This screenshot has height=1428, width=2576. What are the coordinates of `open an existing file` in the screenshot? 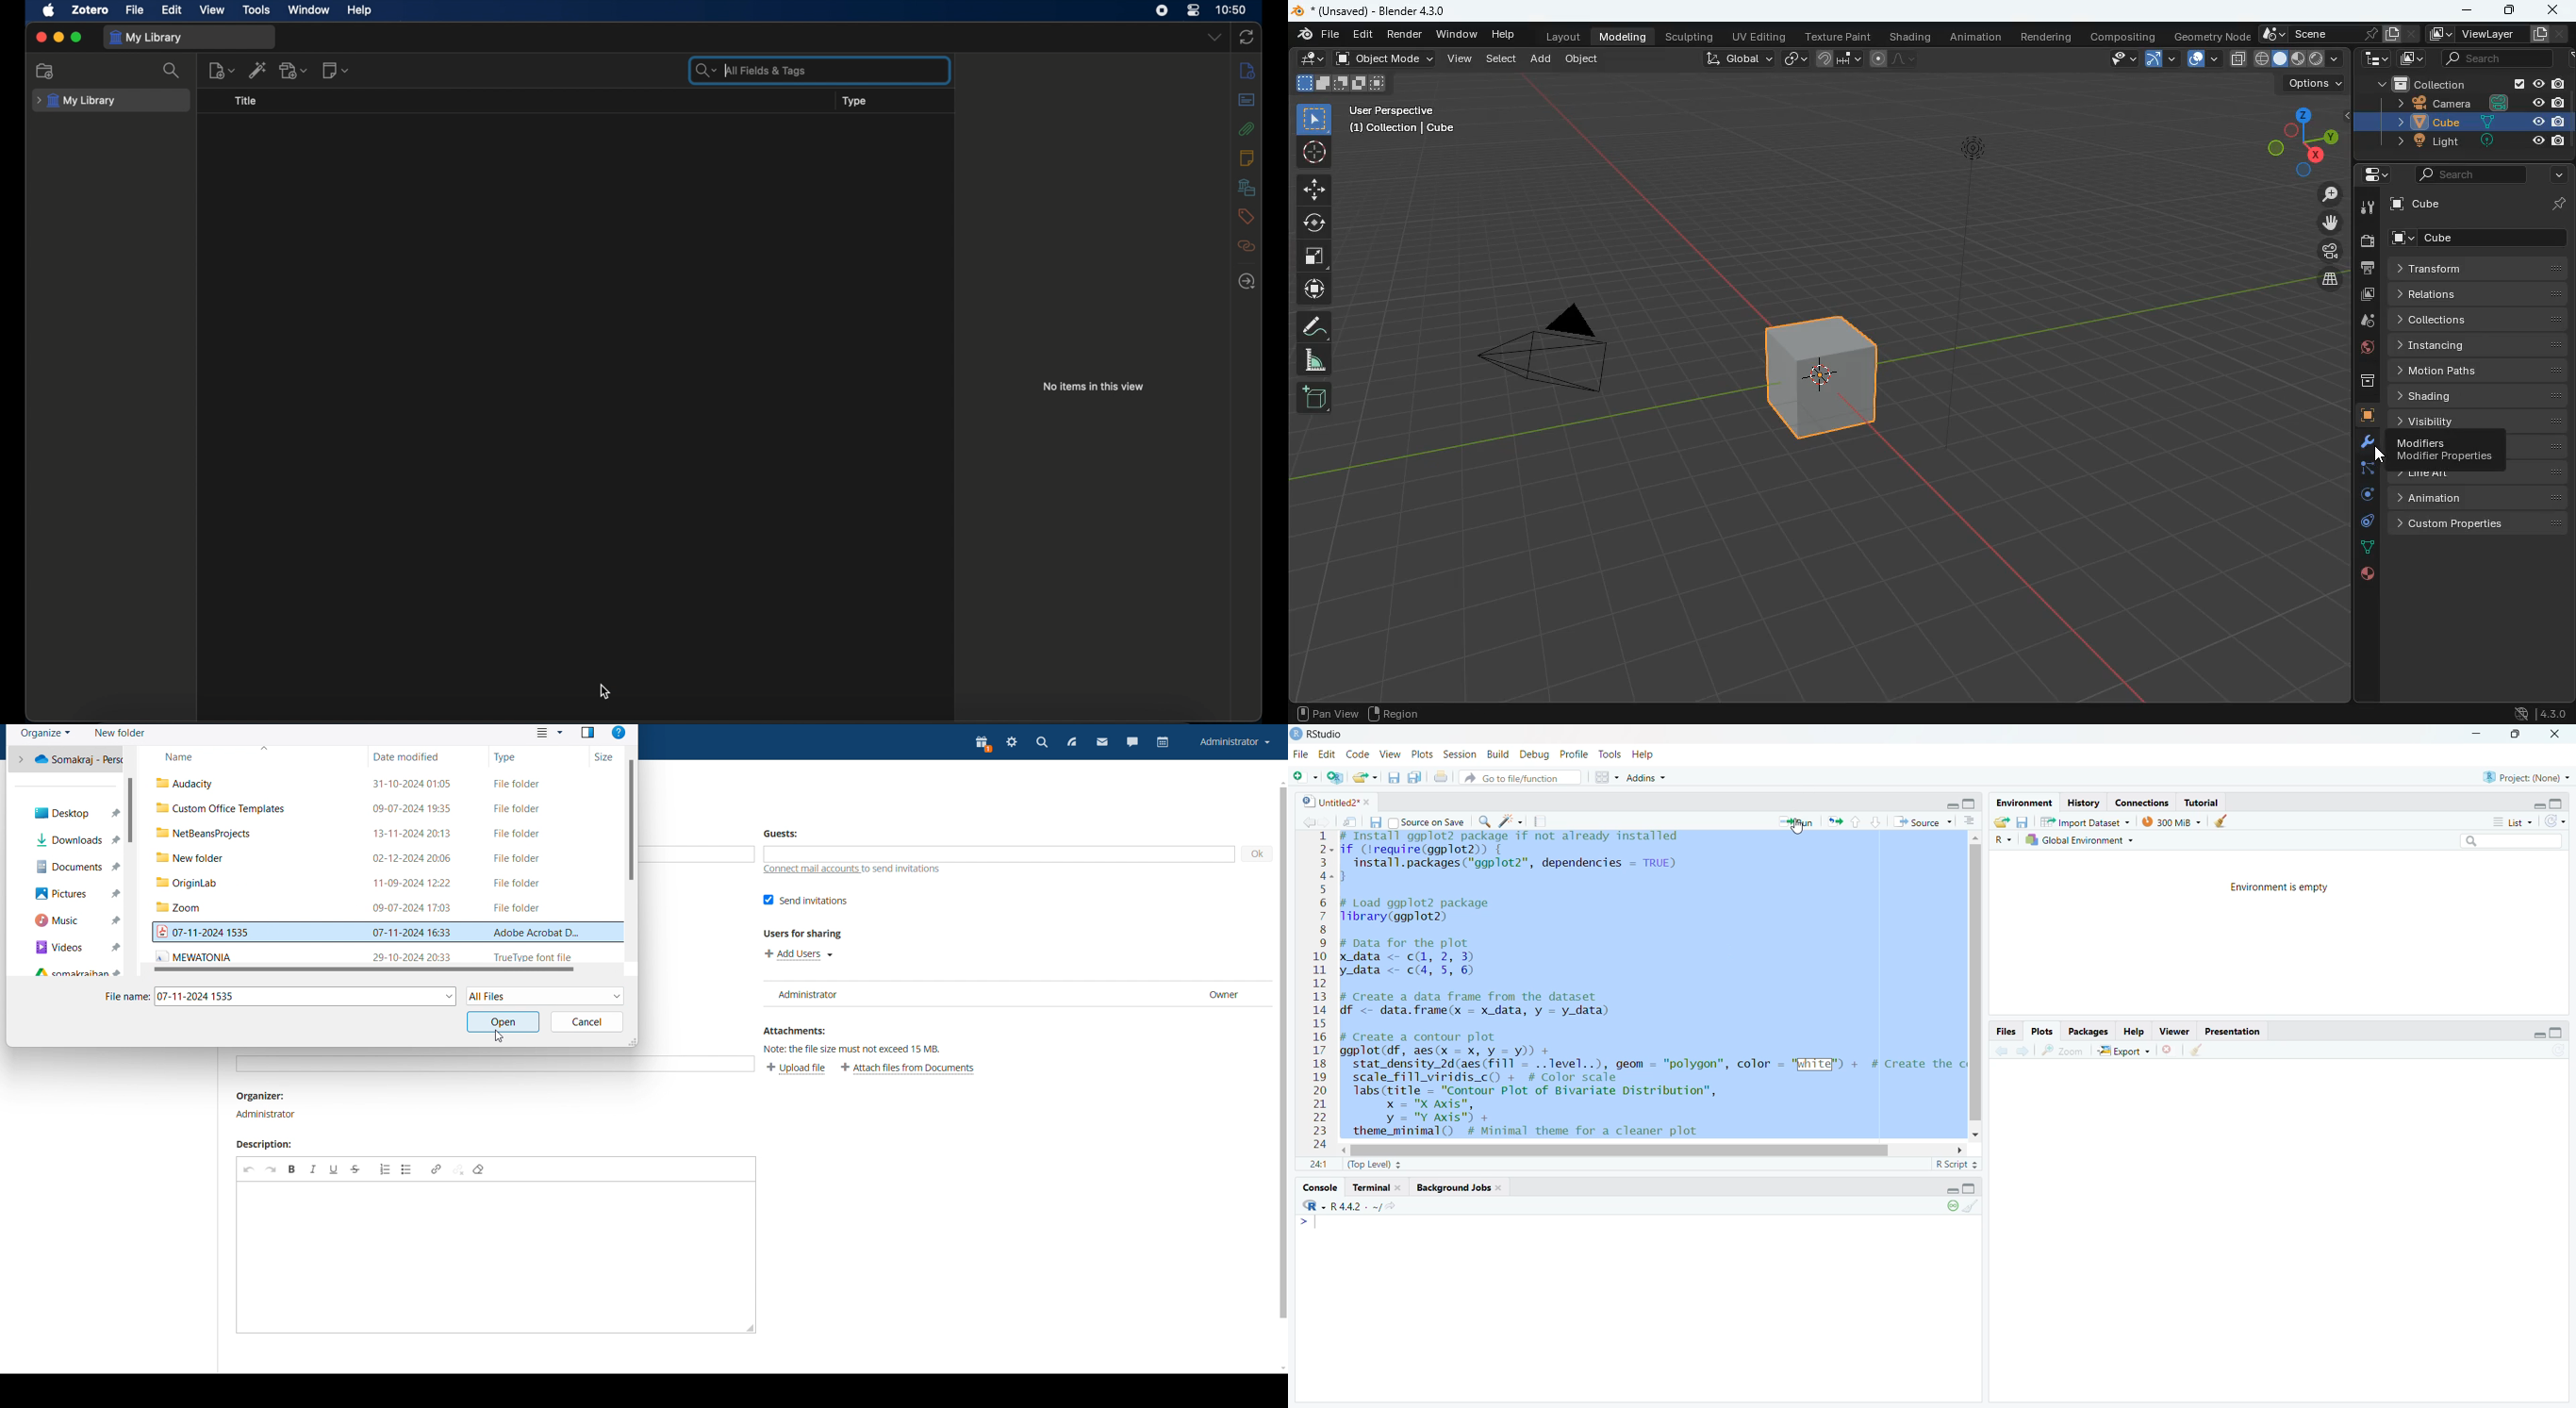 It's located at (1366, 777).